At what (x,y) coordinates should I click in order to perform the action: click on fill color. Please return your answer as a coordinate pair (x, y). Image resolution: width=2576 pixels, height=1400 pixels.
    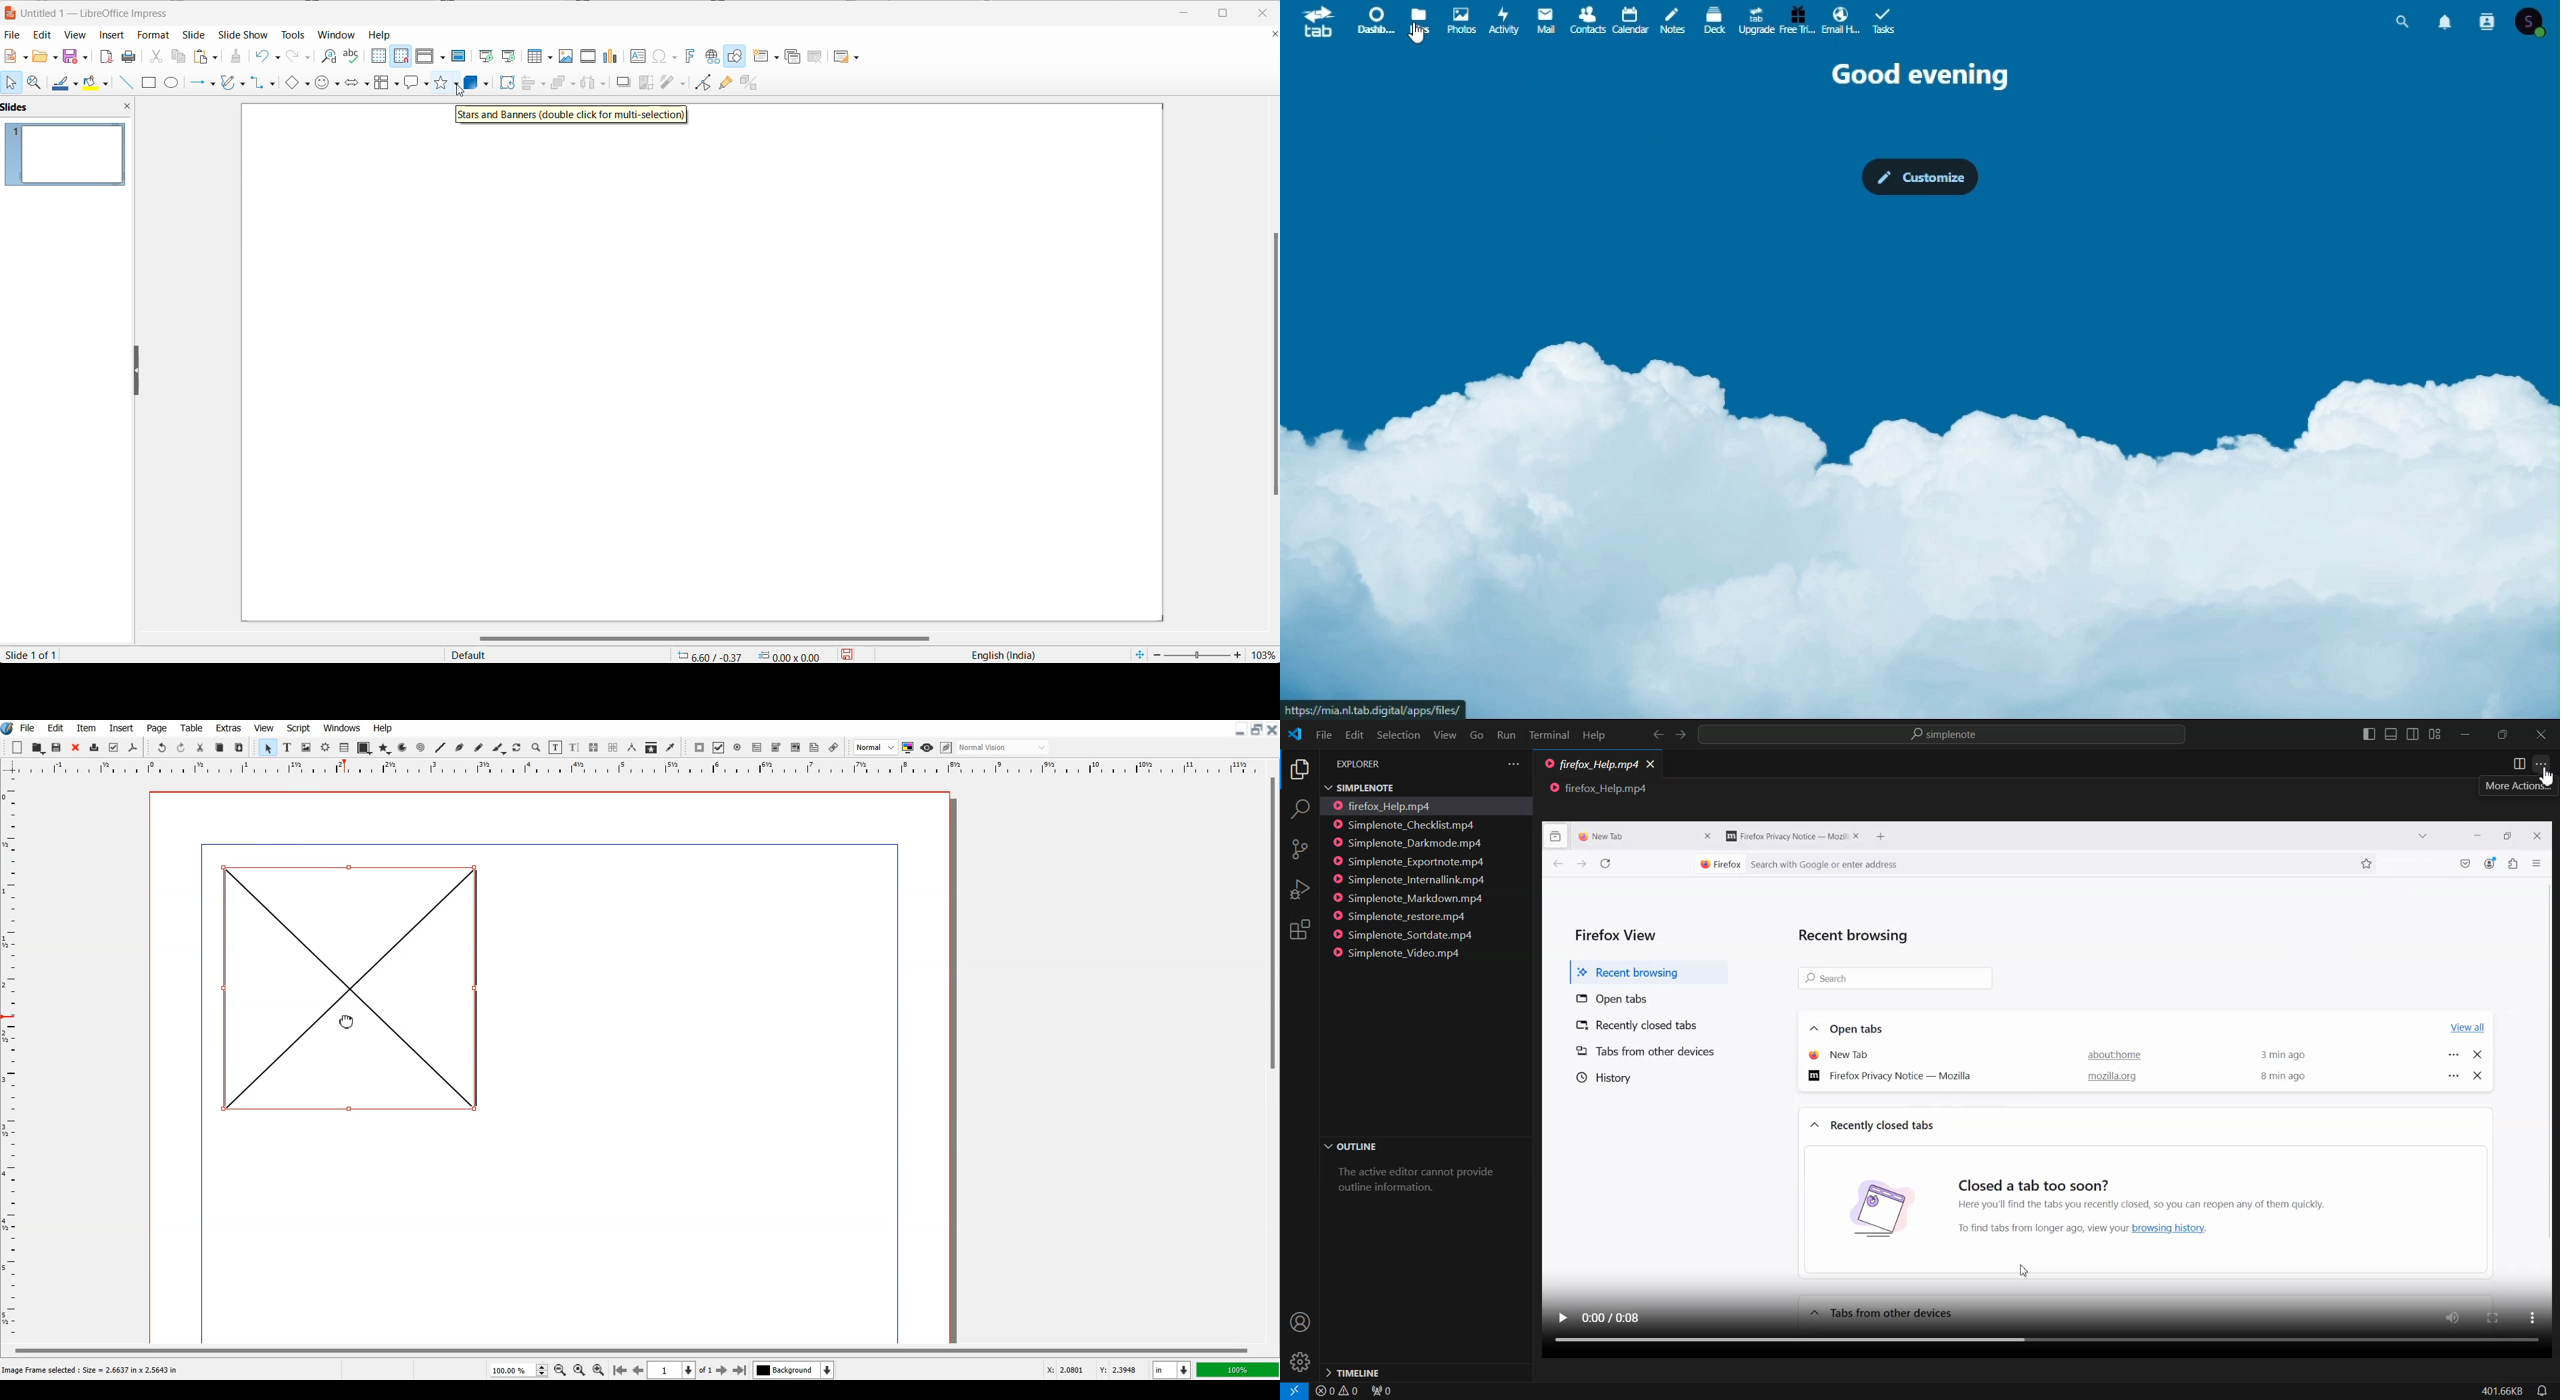
    Looking at the image, I should click on (99, 82).